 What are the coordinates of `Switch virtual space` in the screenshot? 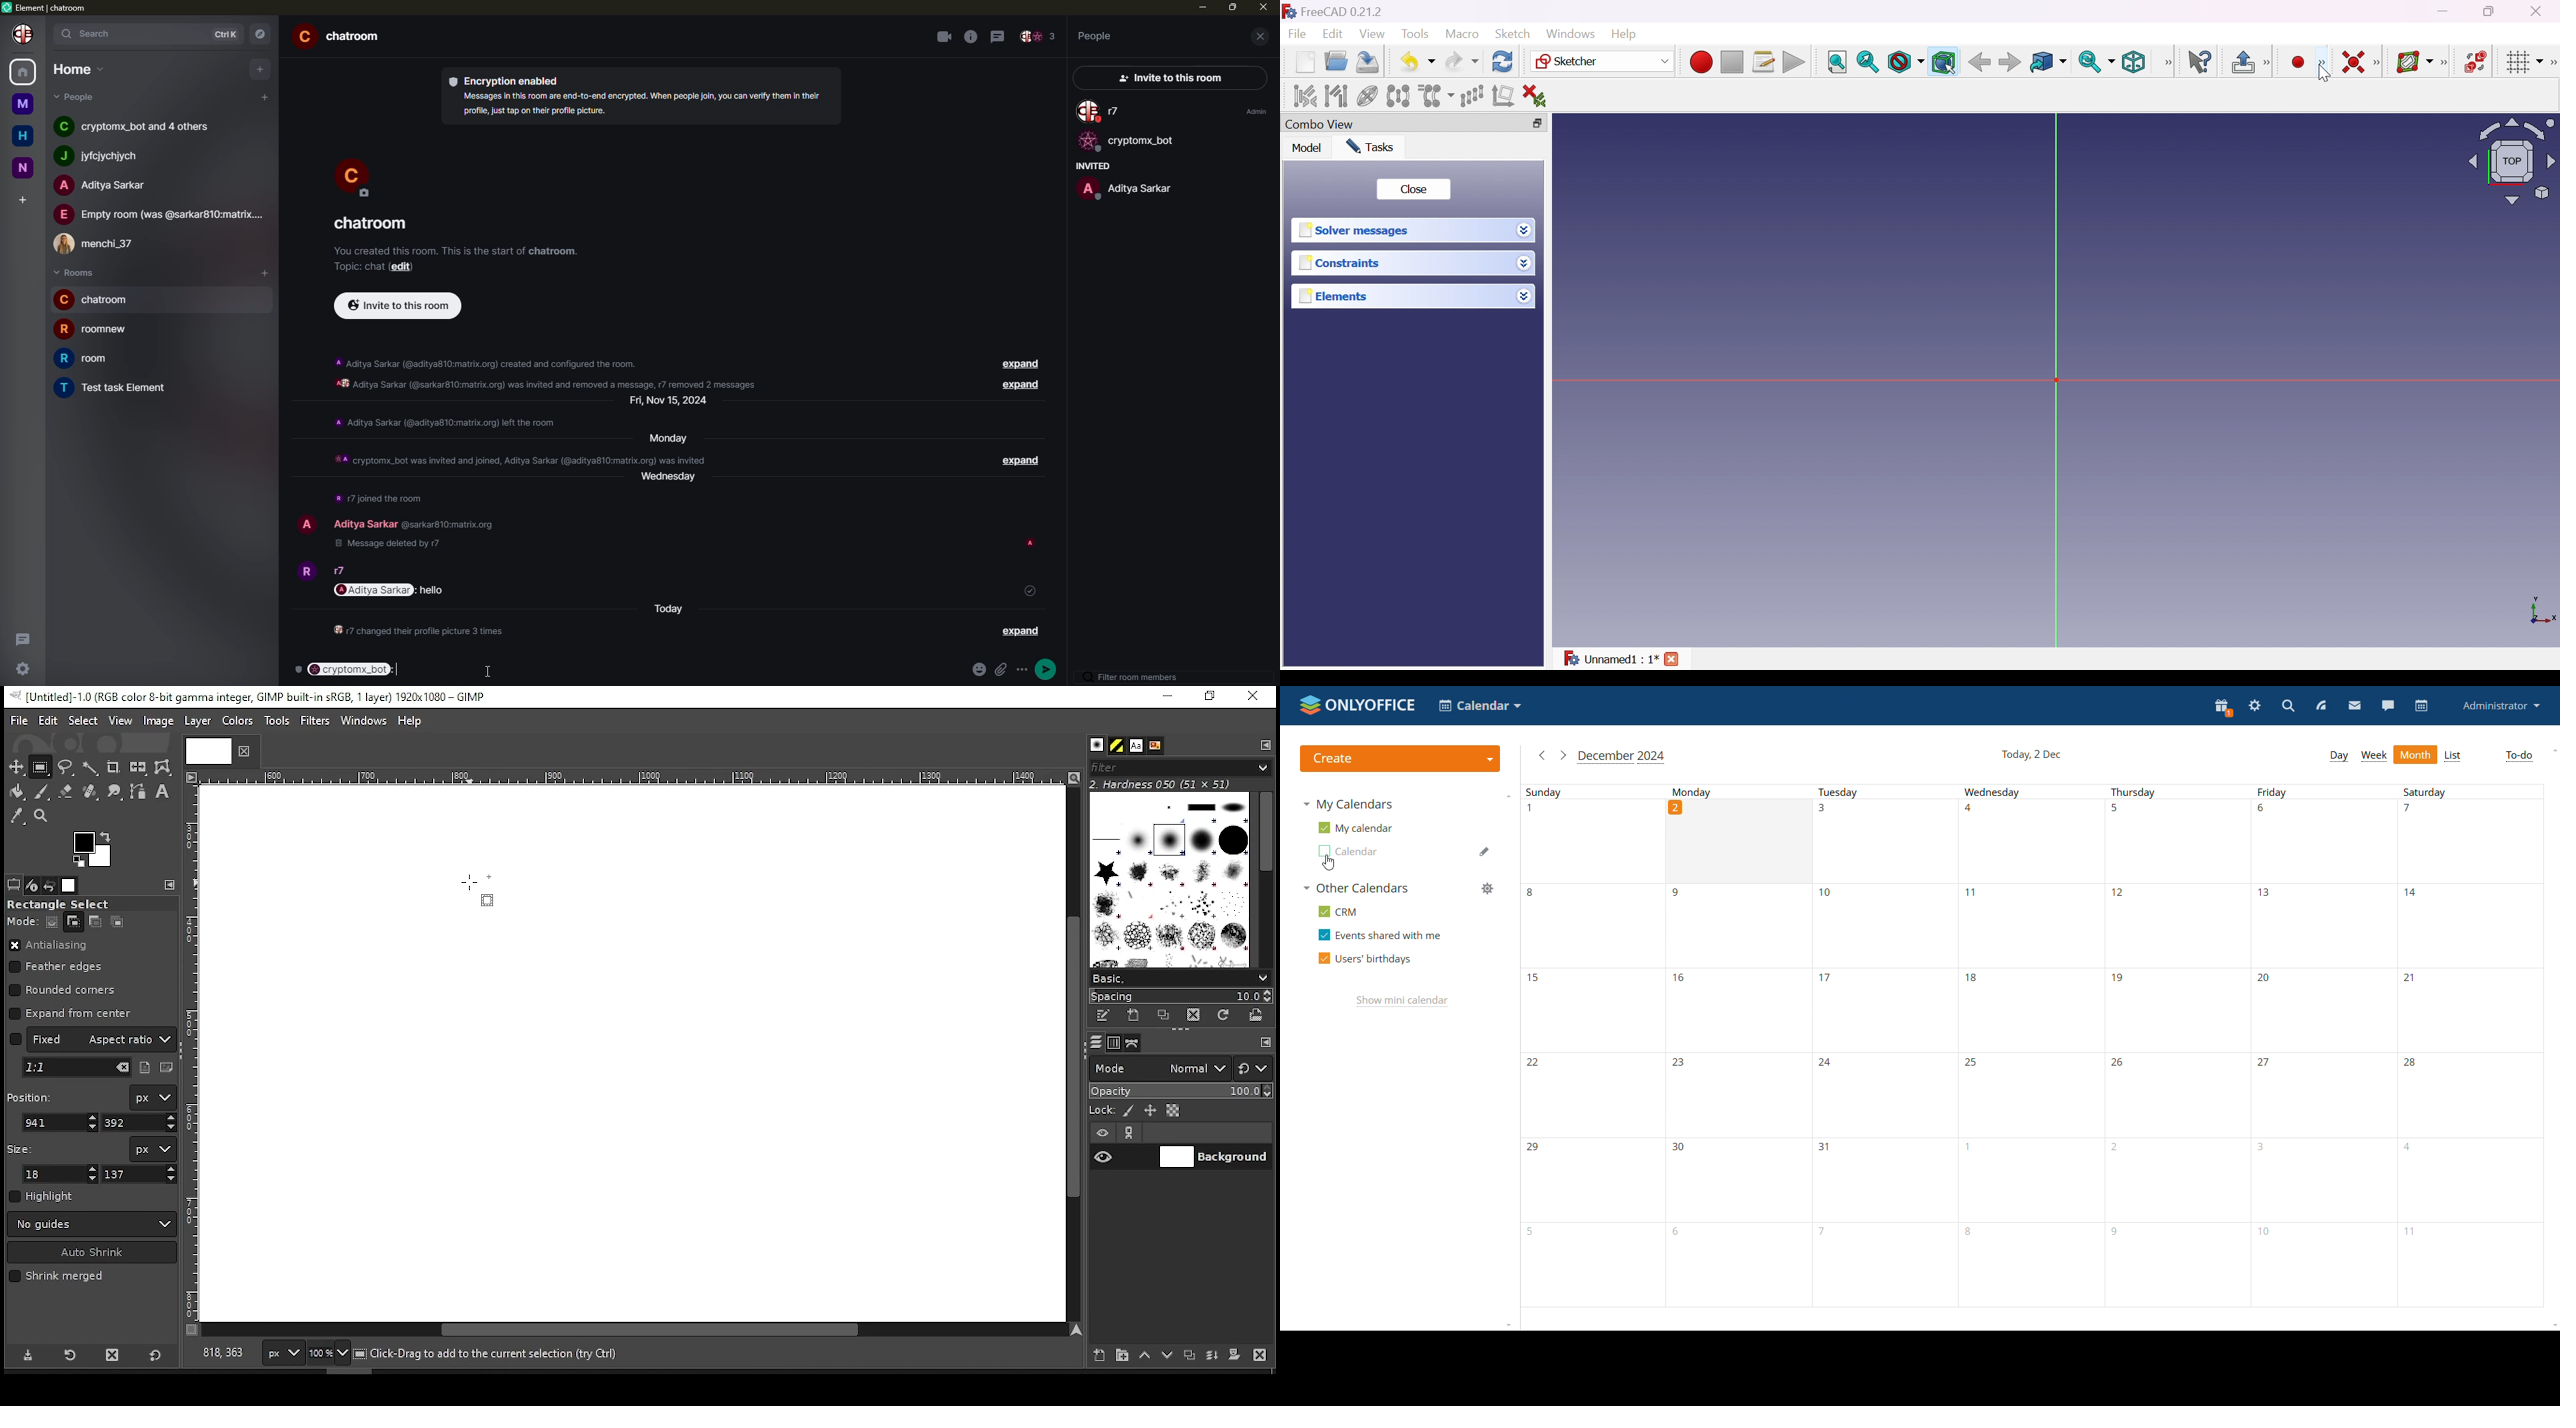 It's located at (2478, 61).